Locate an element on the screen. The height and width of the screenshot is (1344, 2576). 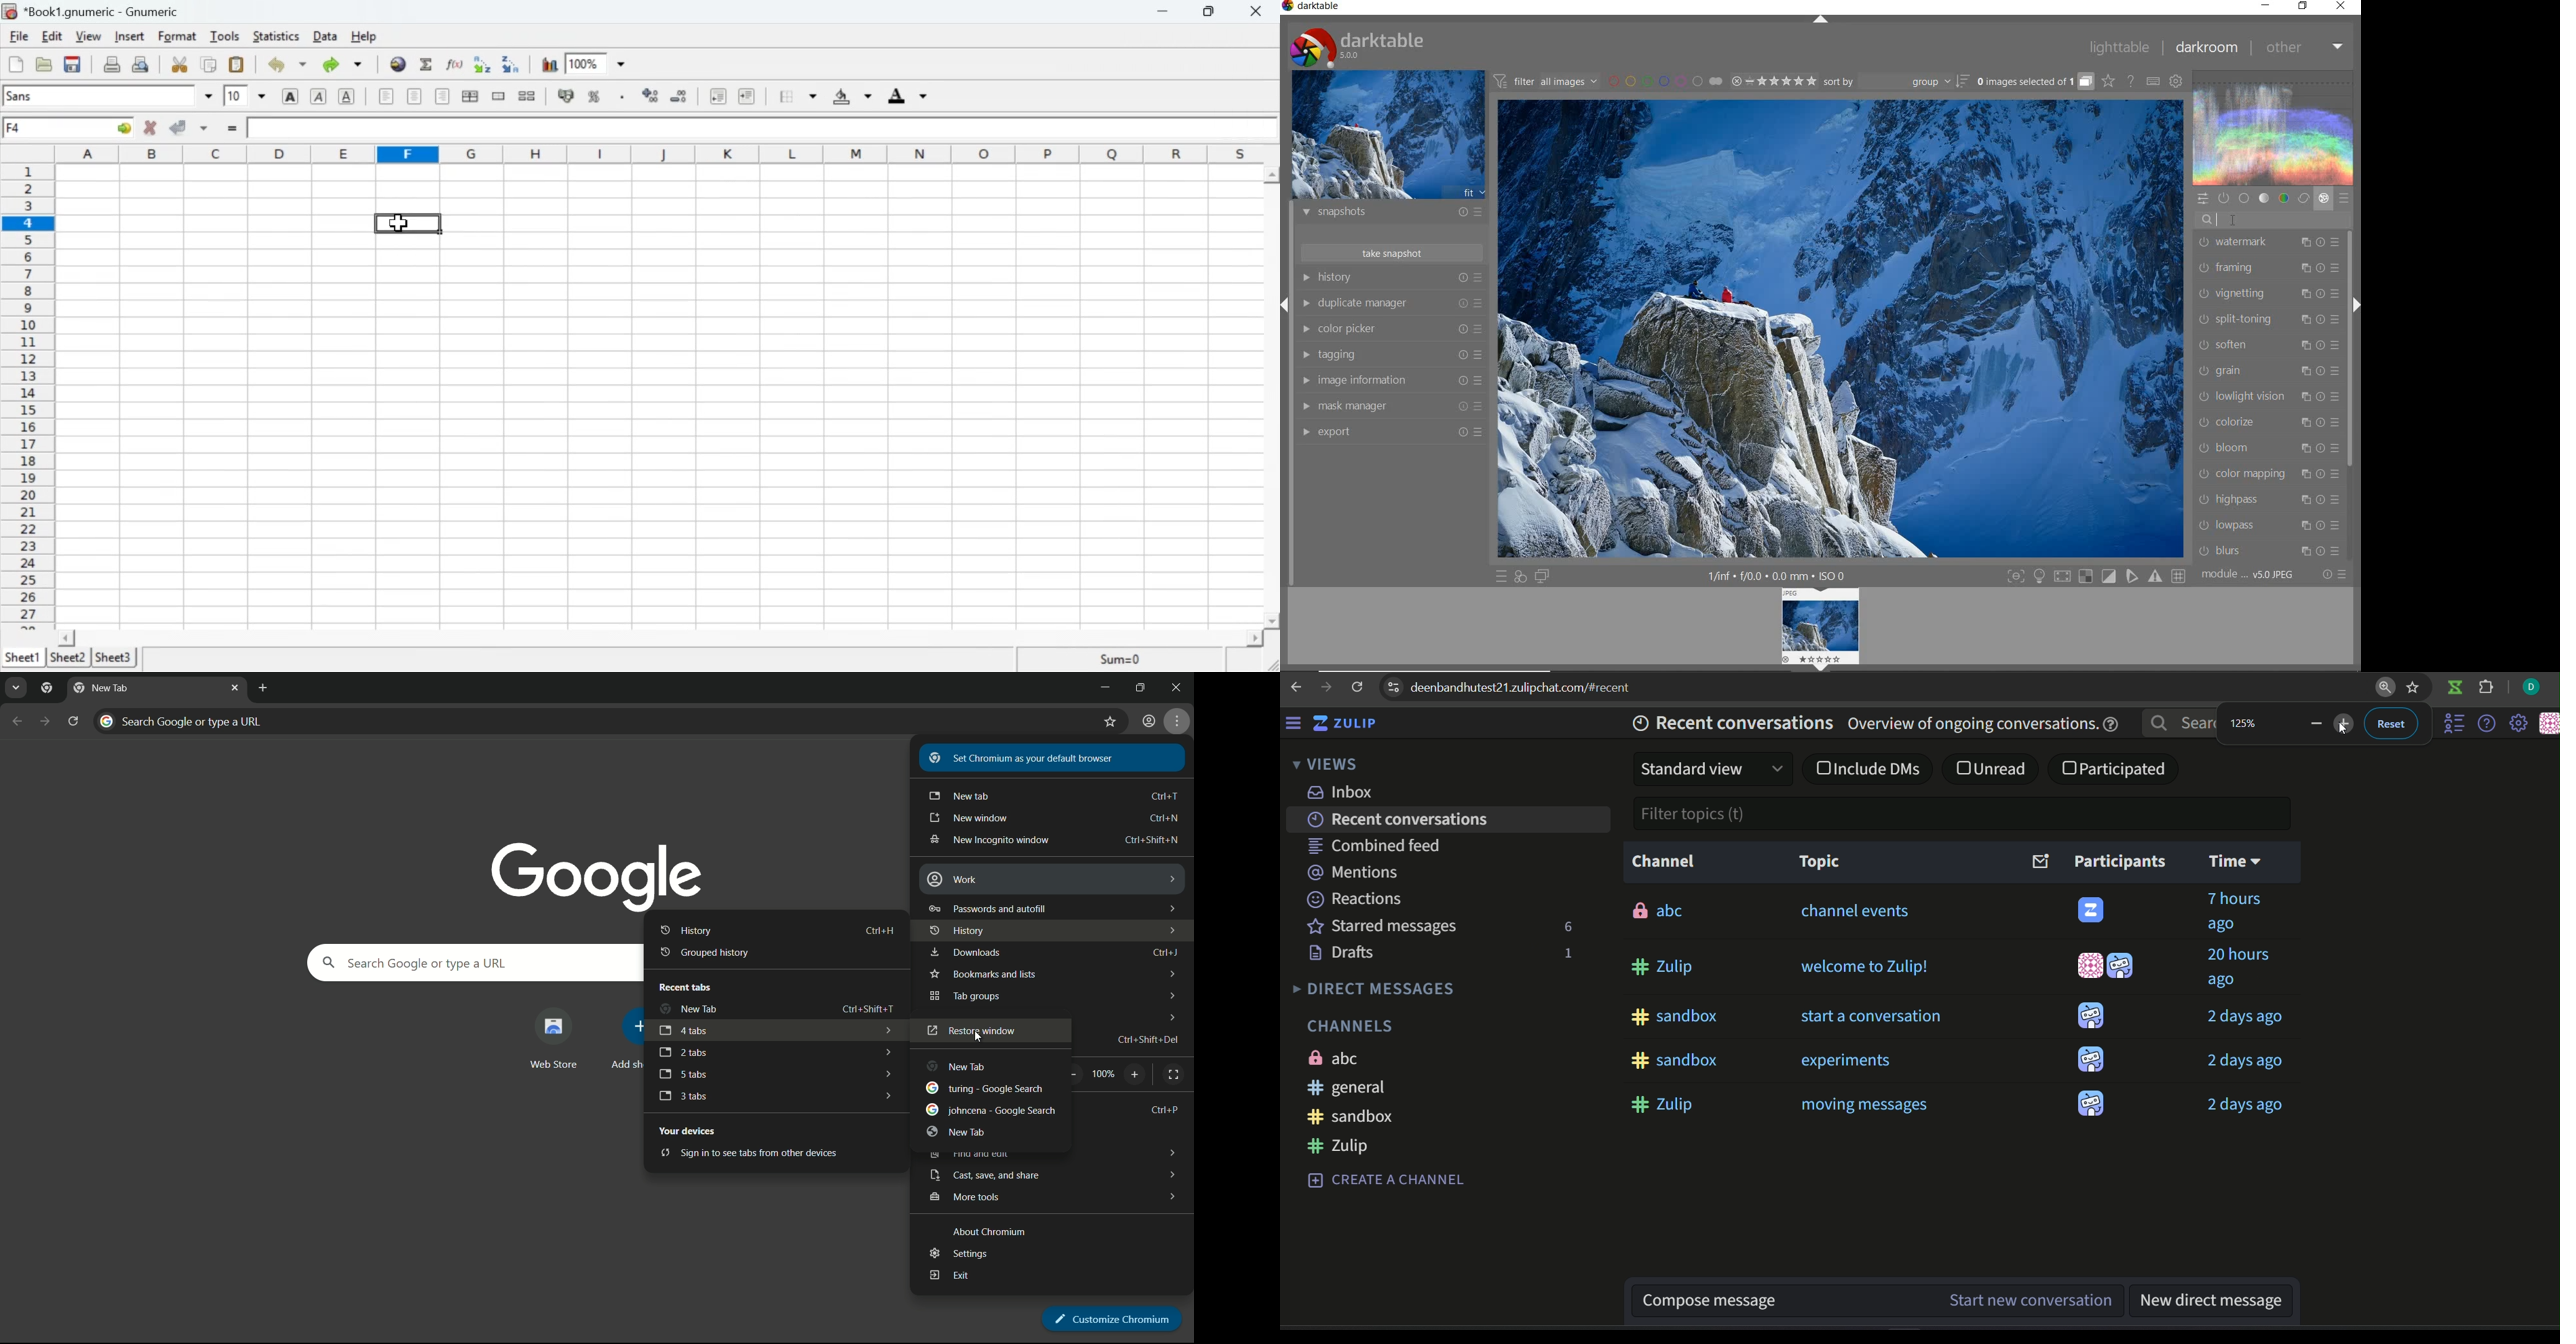
icon is located at coordinates (2122, 966).